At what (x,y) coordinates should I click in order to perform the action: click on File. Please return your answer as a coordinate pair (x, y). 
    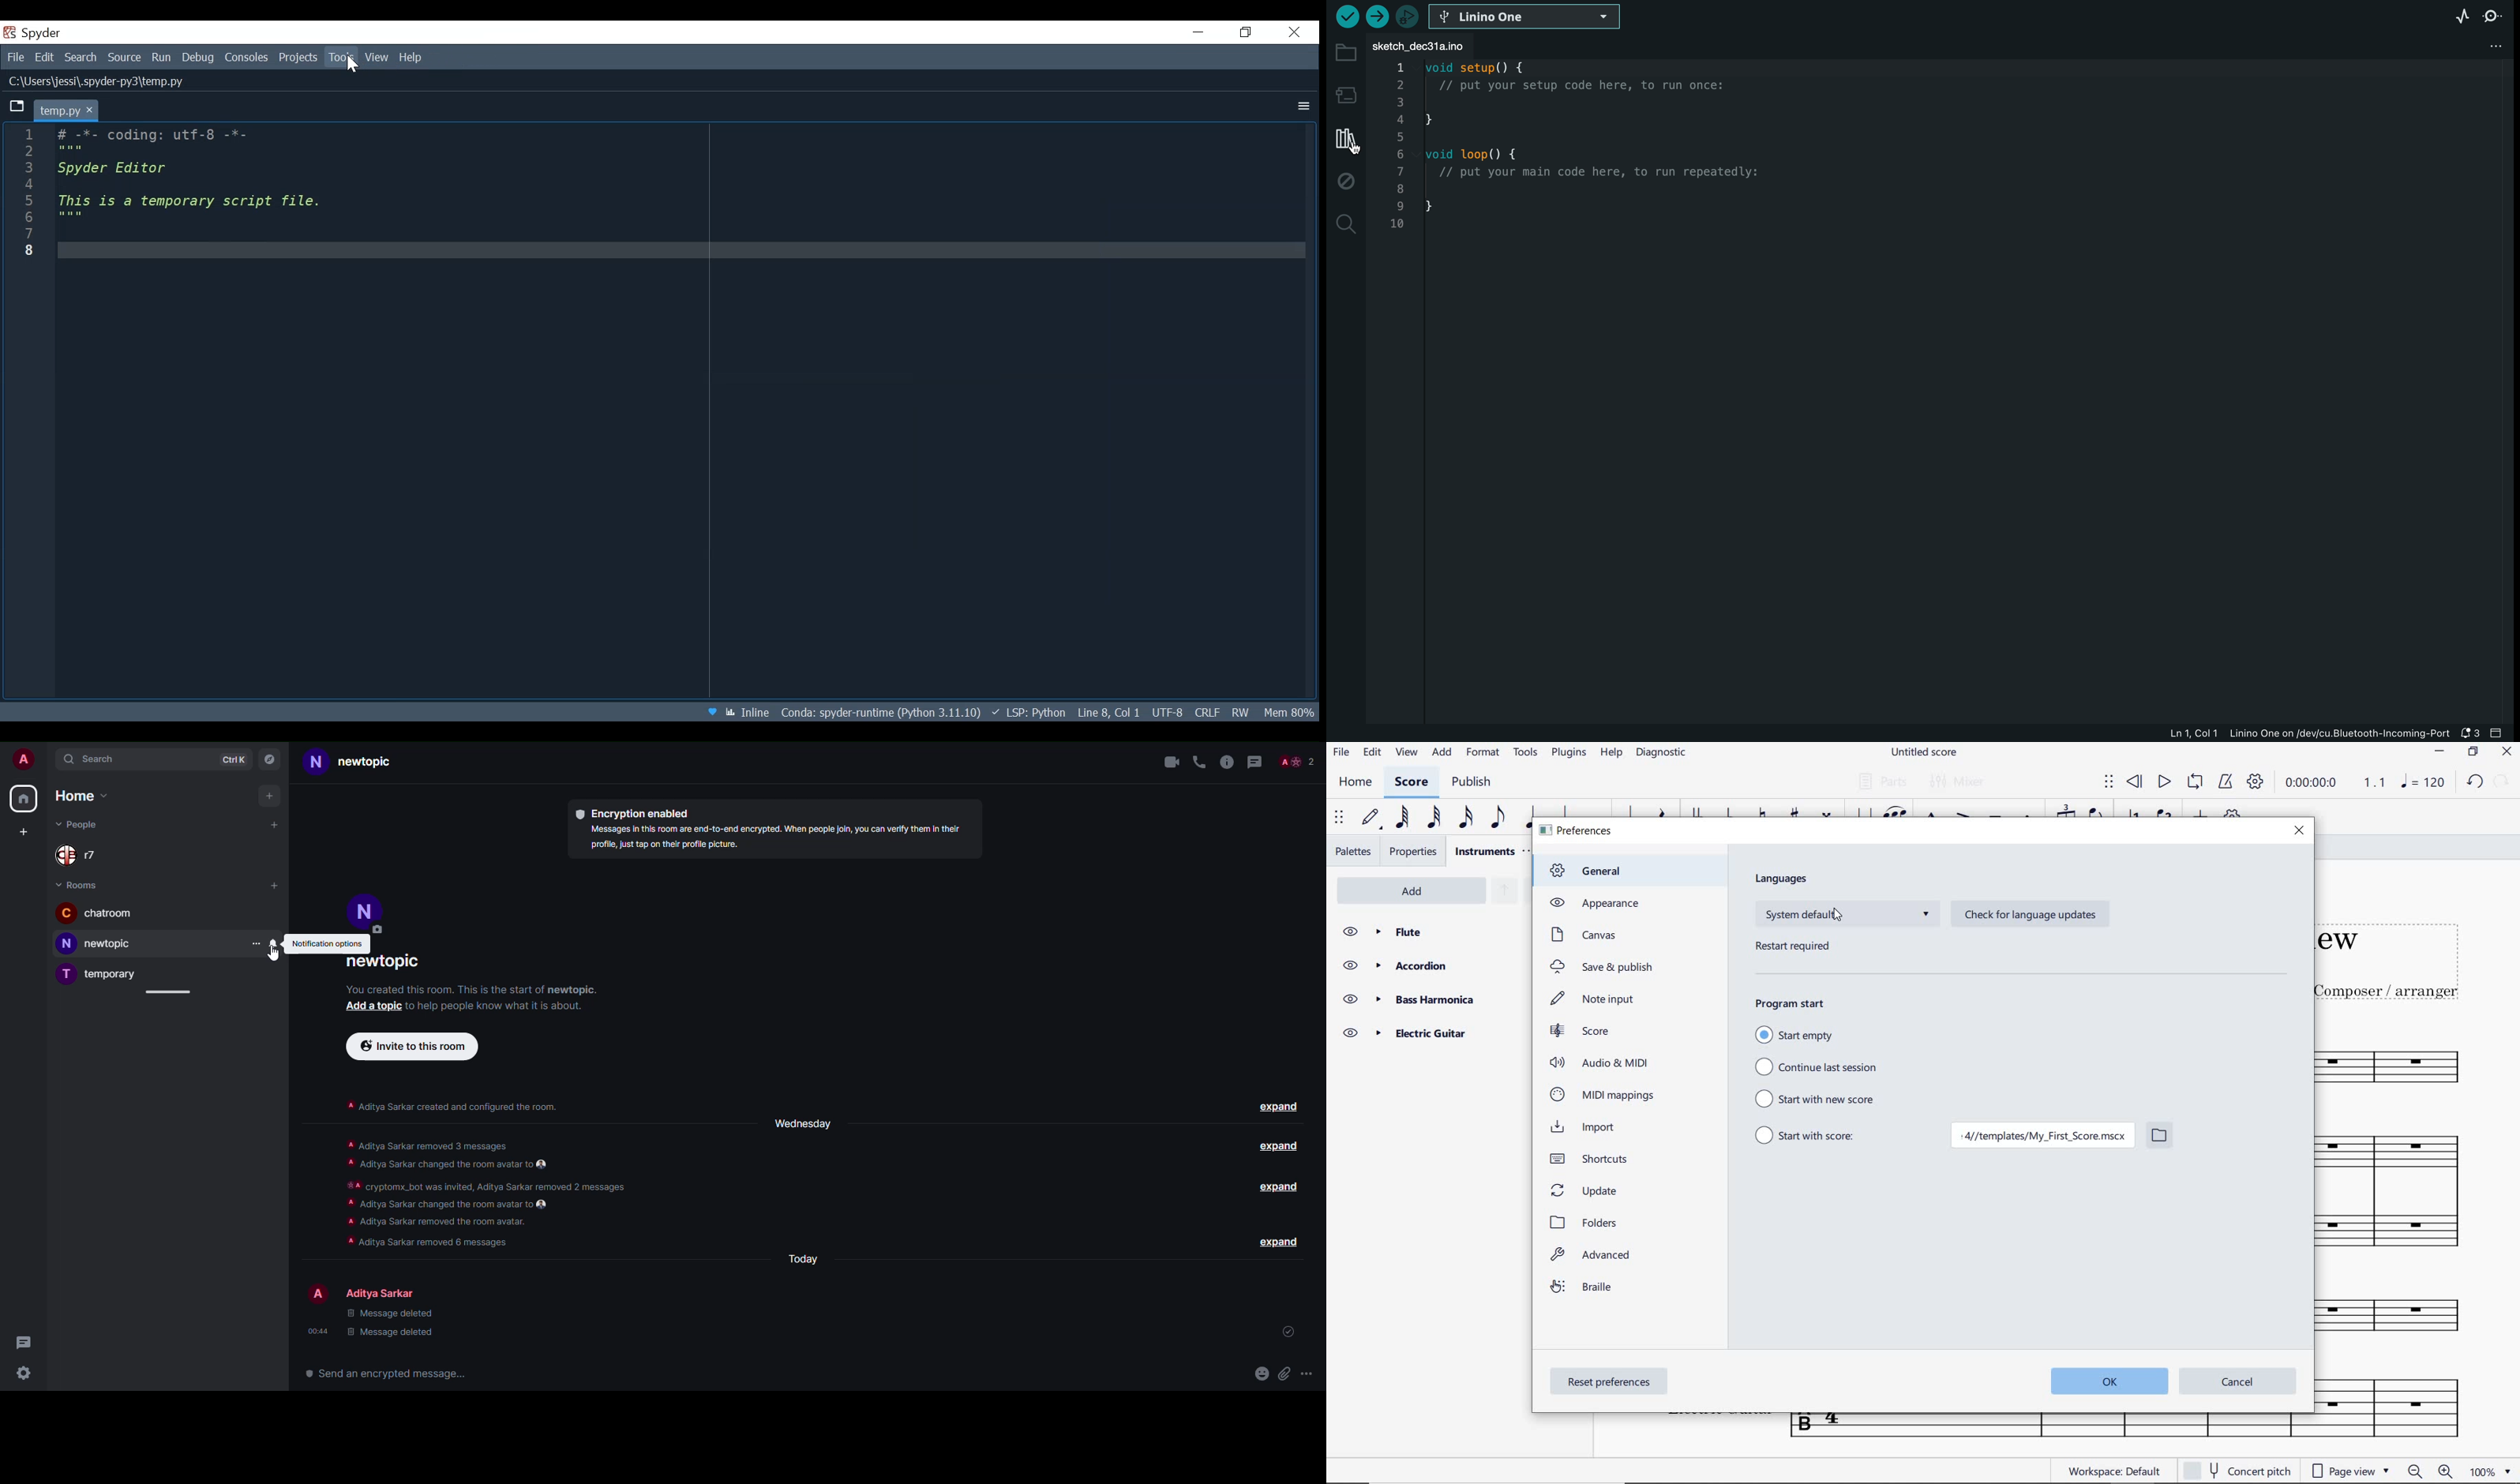
    Looking at the image, I should click on (14, 57).